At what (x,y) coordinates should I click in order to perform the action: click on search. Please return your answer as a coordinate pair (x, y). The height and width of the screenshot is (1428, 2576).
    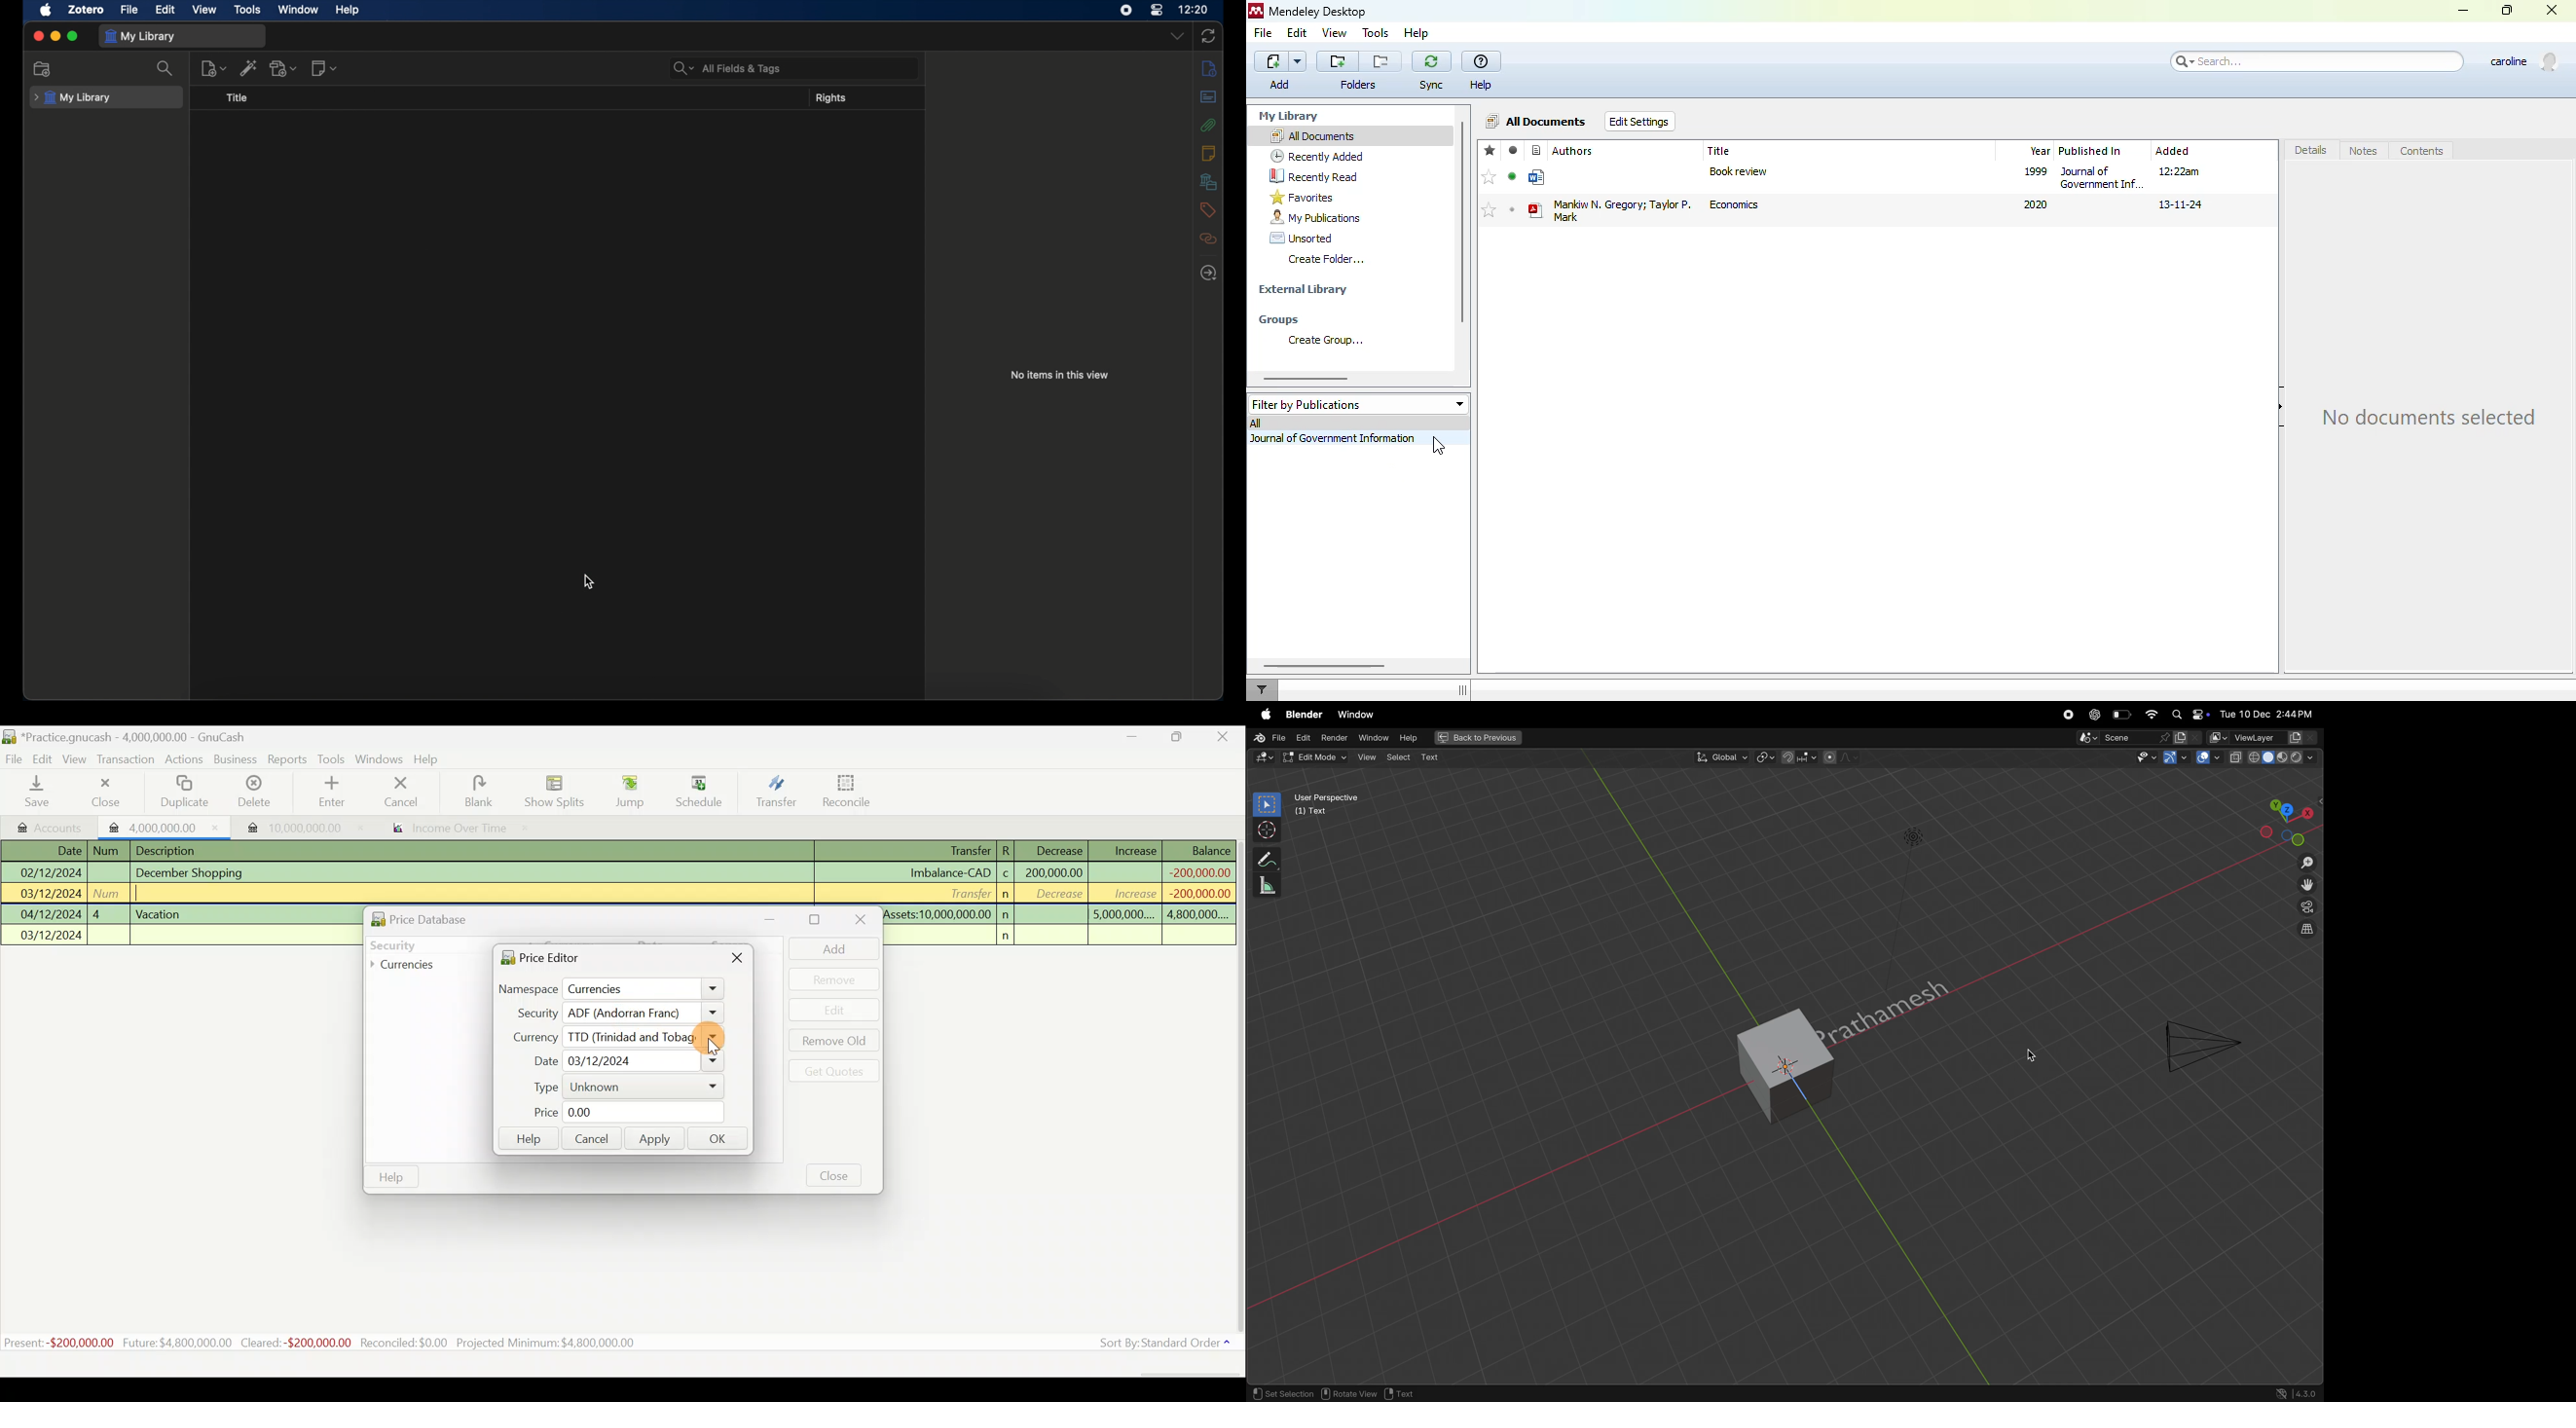
    Looking at the image, I should click on (165, 69).